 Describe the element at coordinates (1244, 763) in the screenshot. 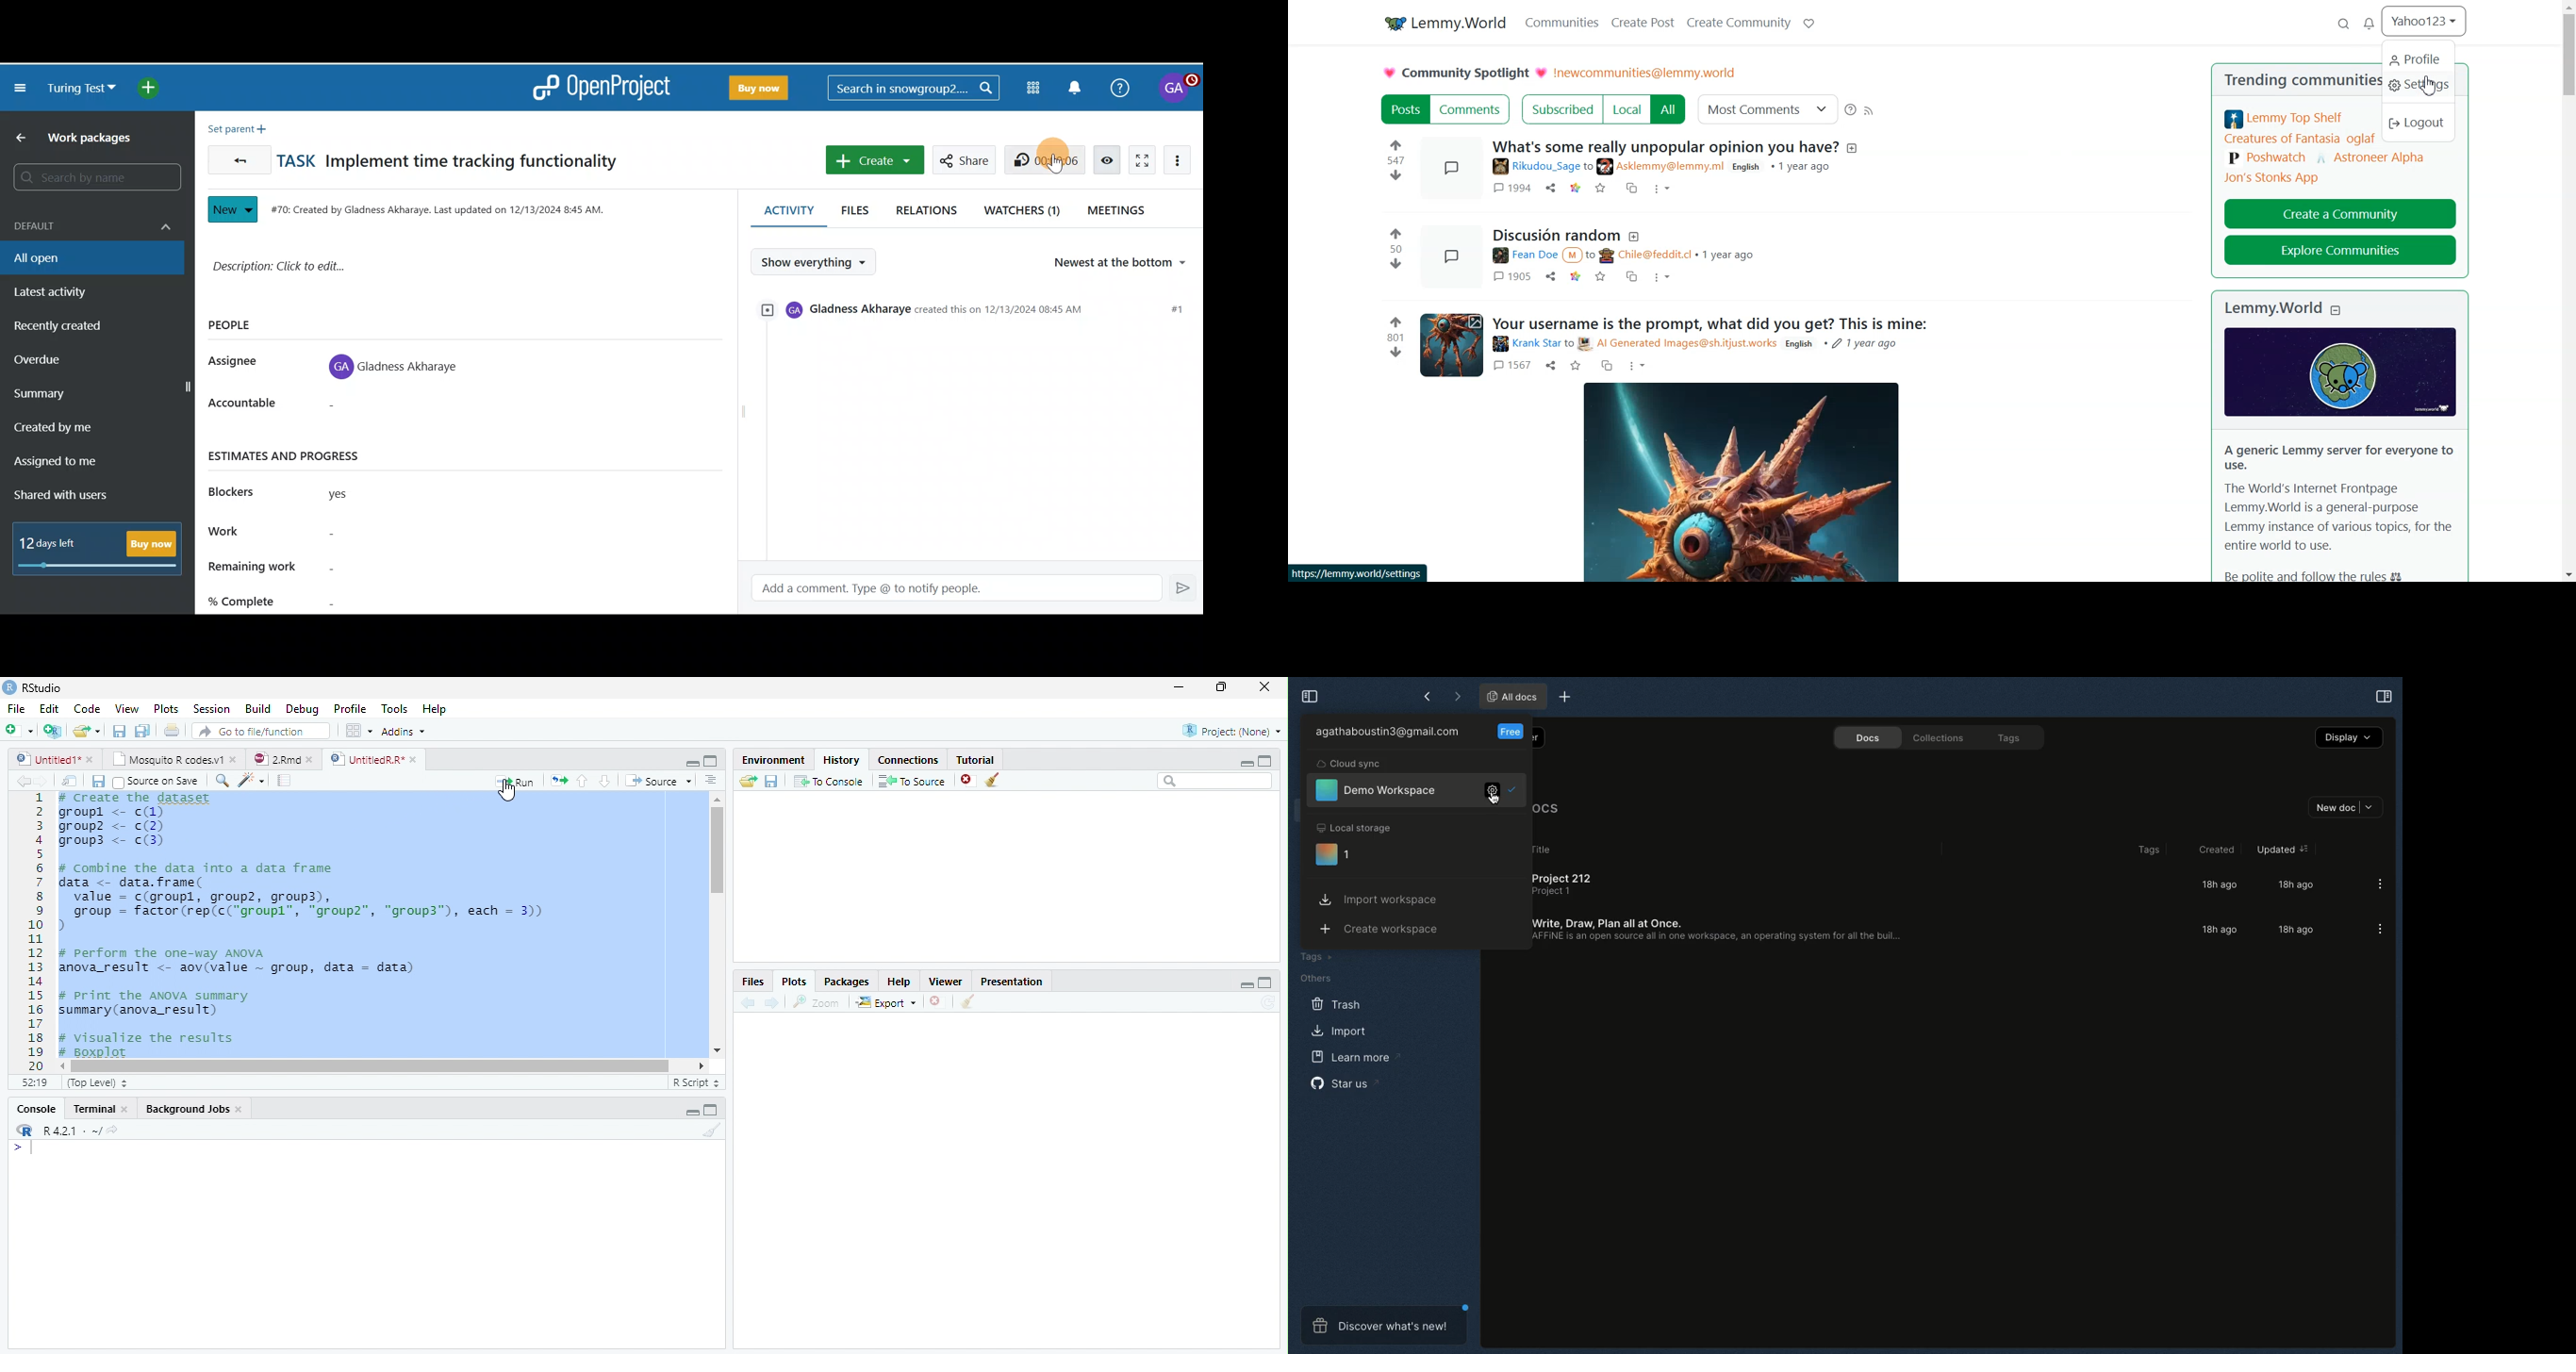

I see `Minimize` at that location.